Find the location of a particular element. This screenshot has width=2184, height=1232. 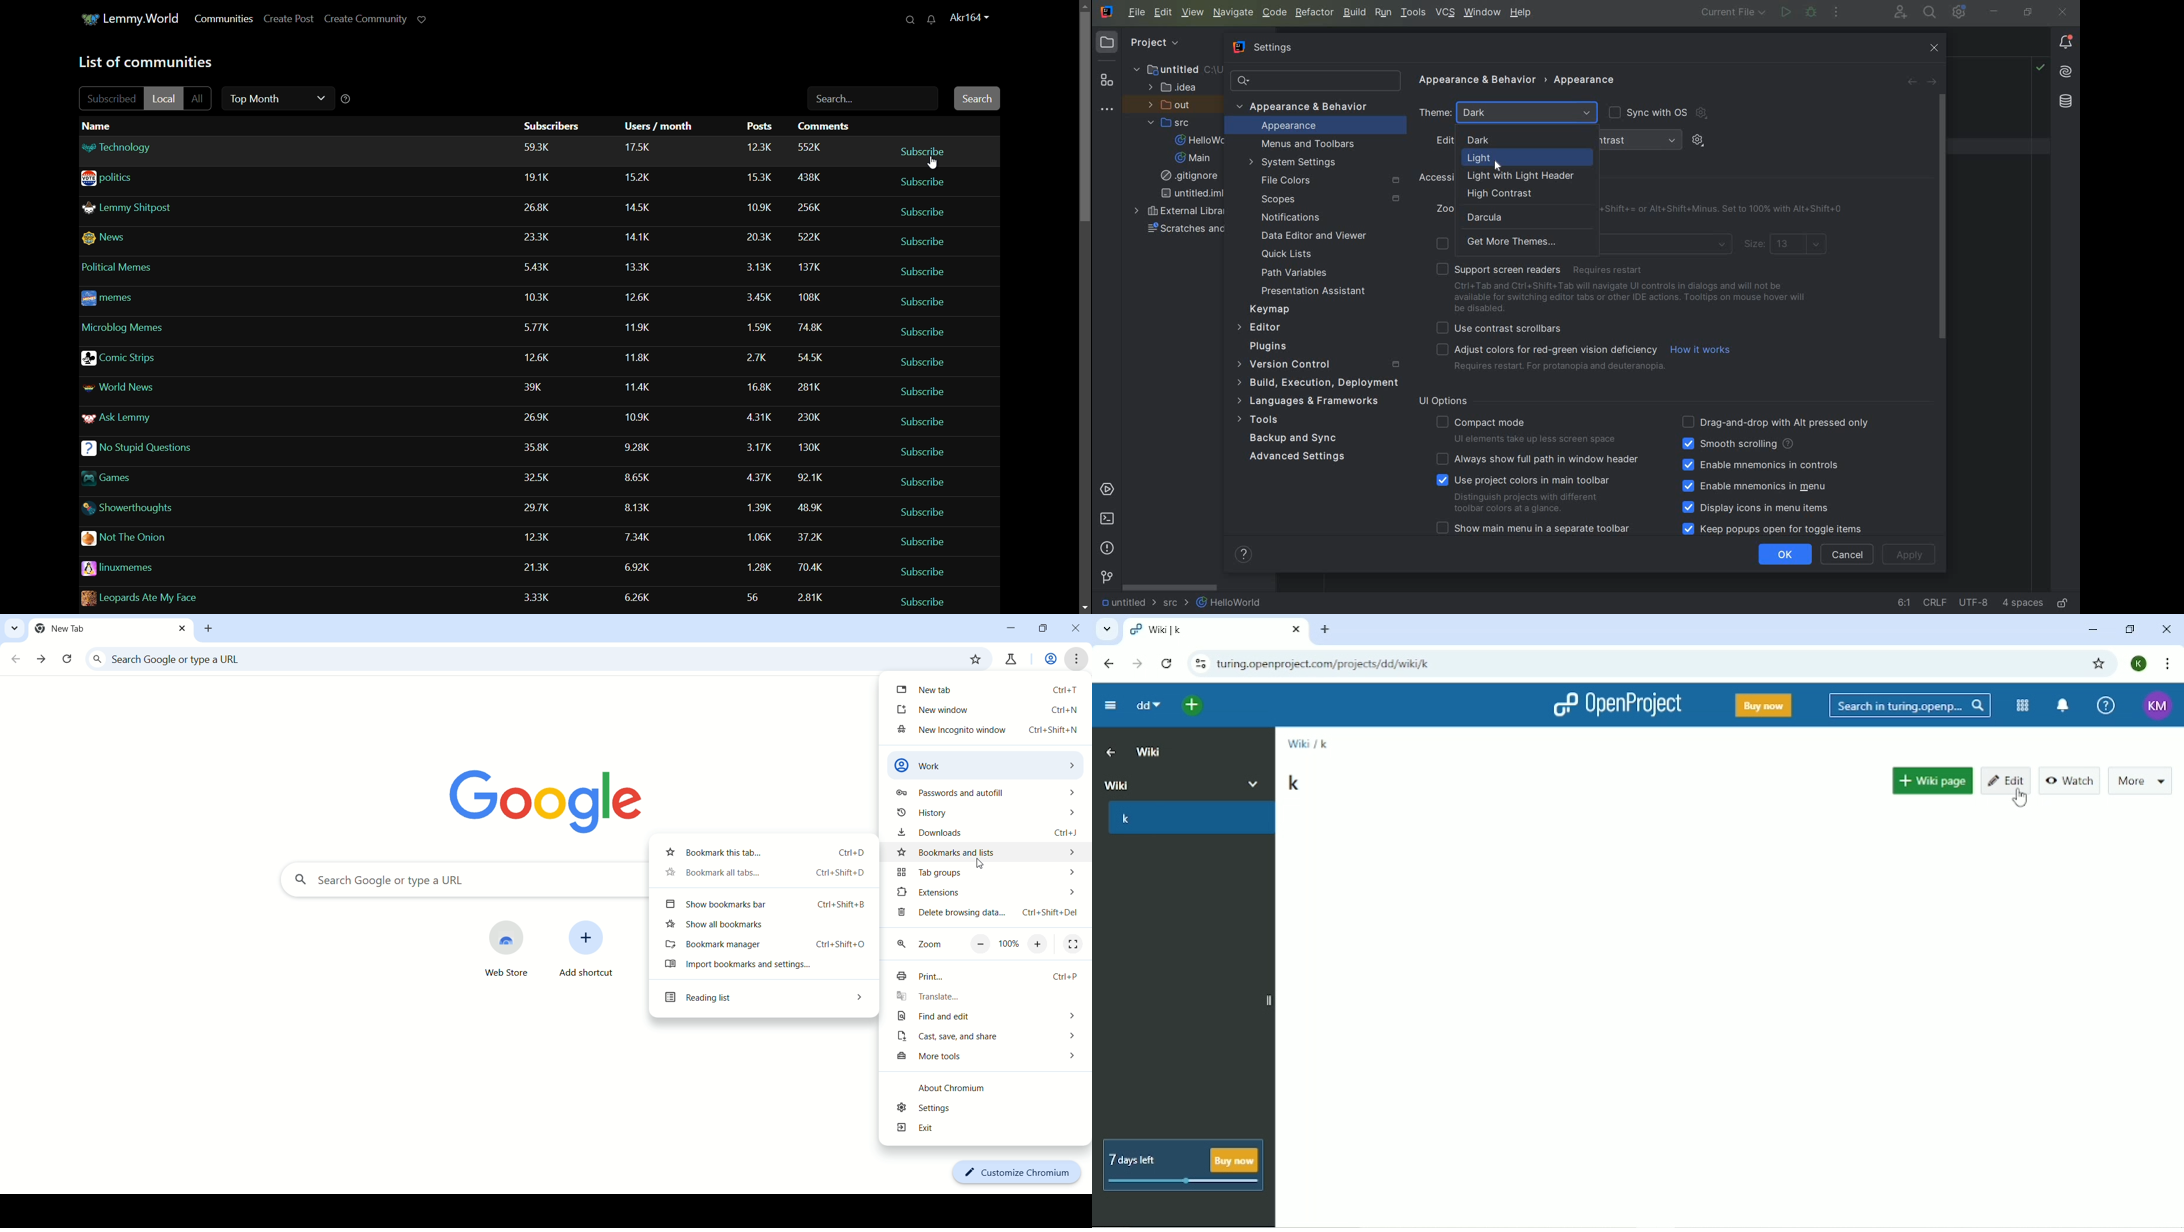

about chromium is located at coordinates (963, 1090).